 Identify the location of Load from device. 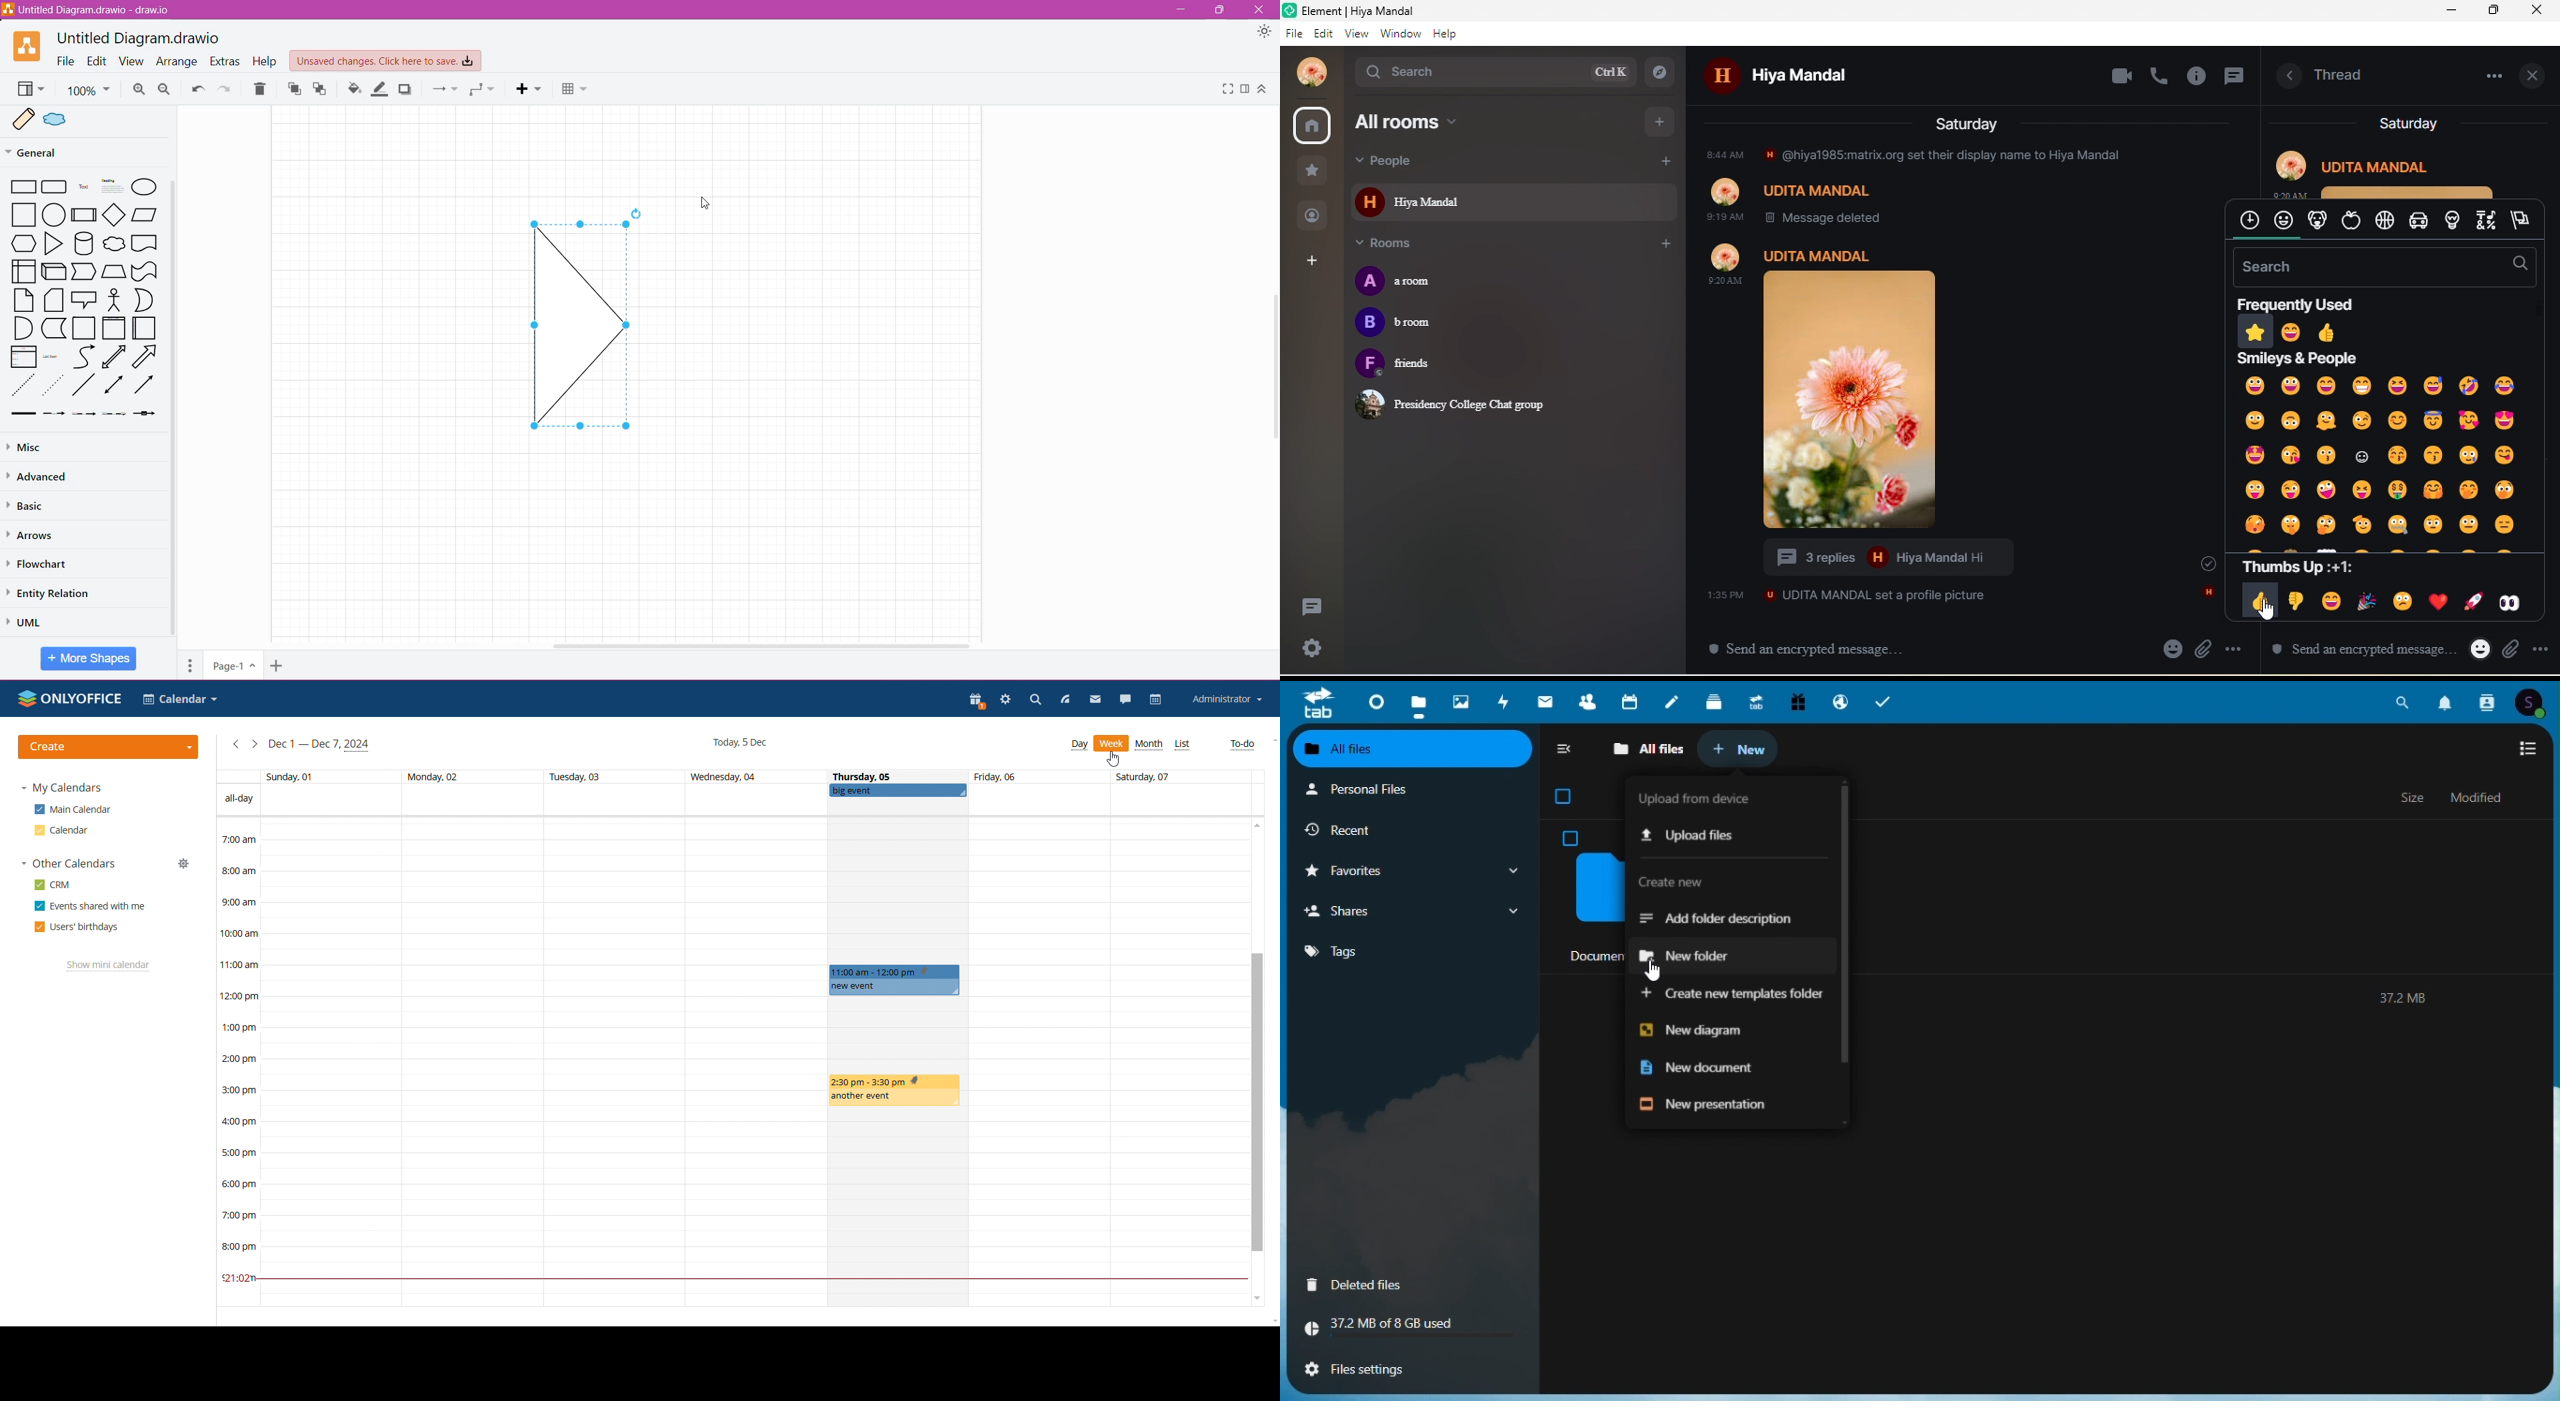
(1708, 800).